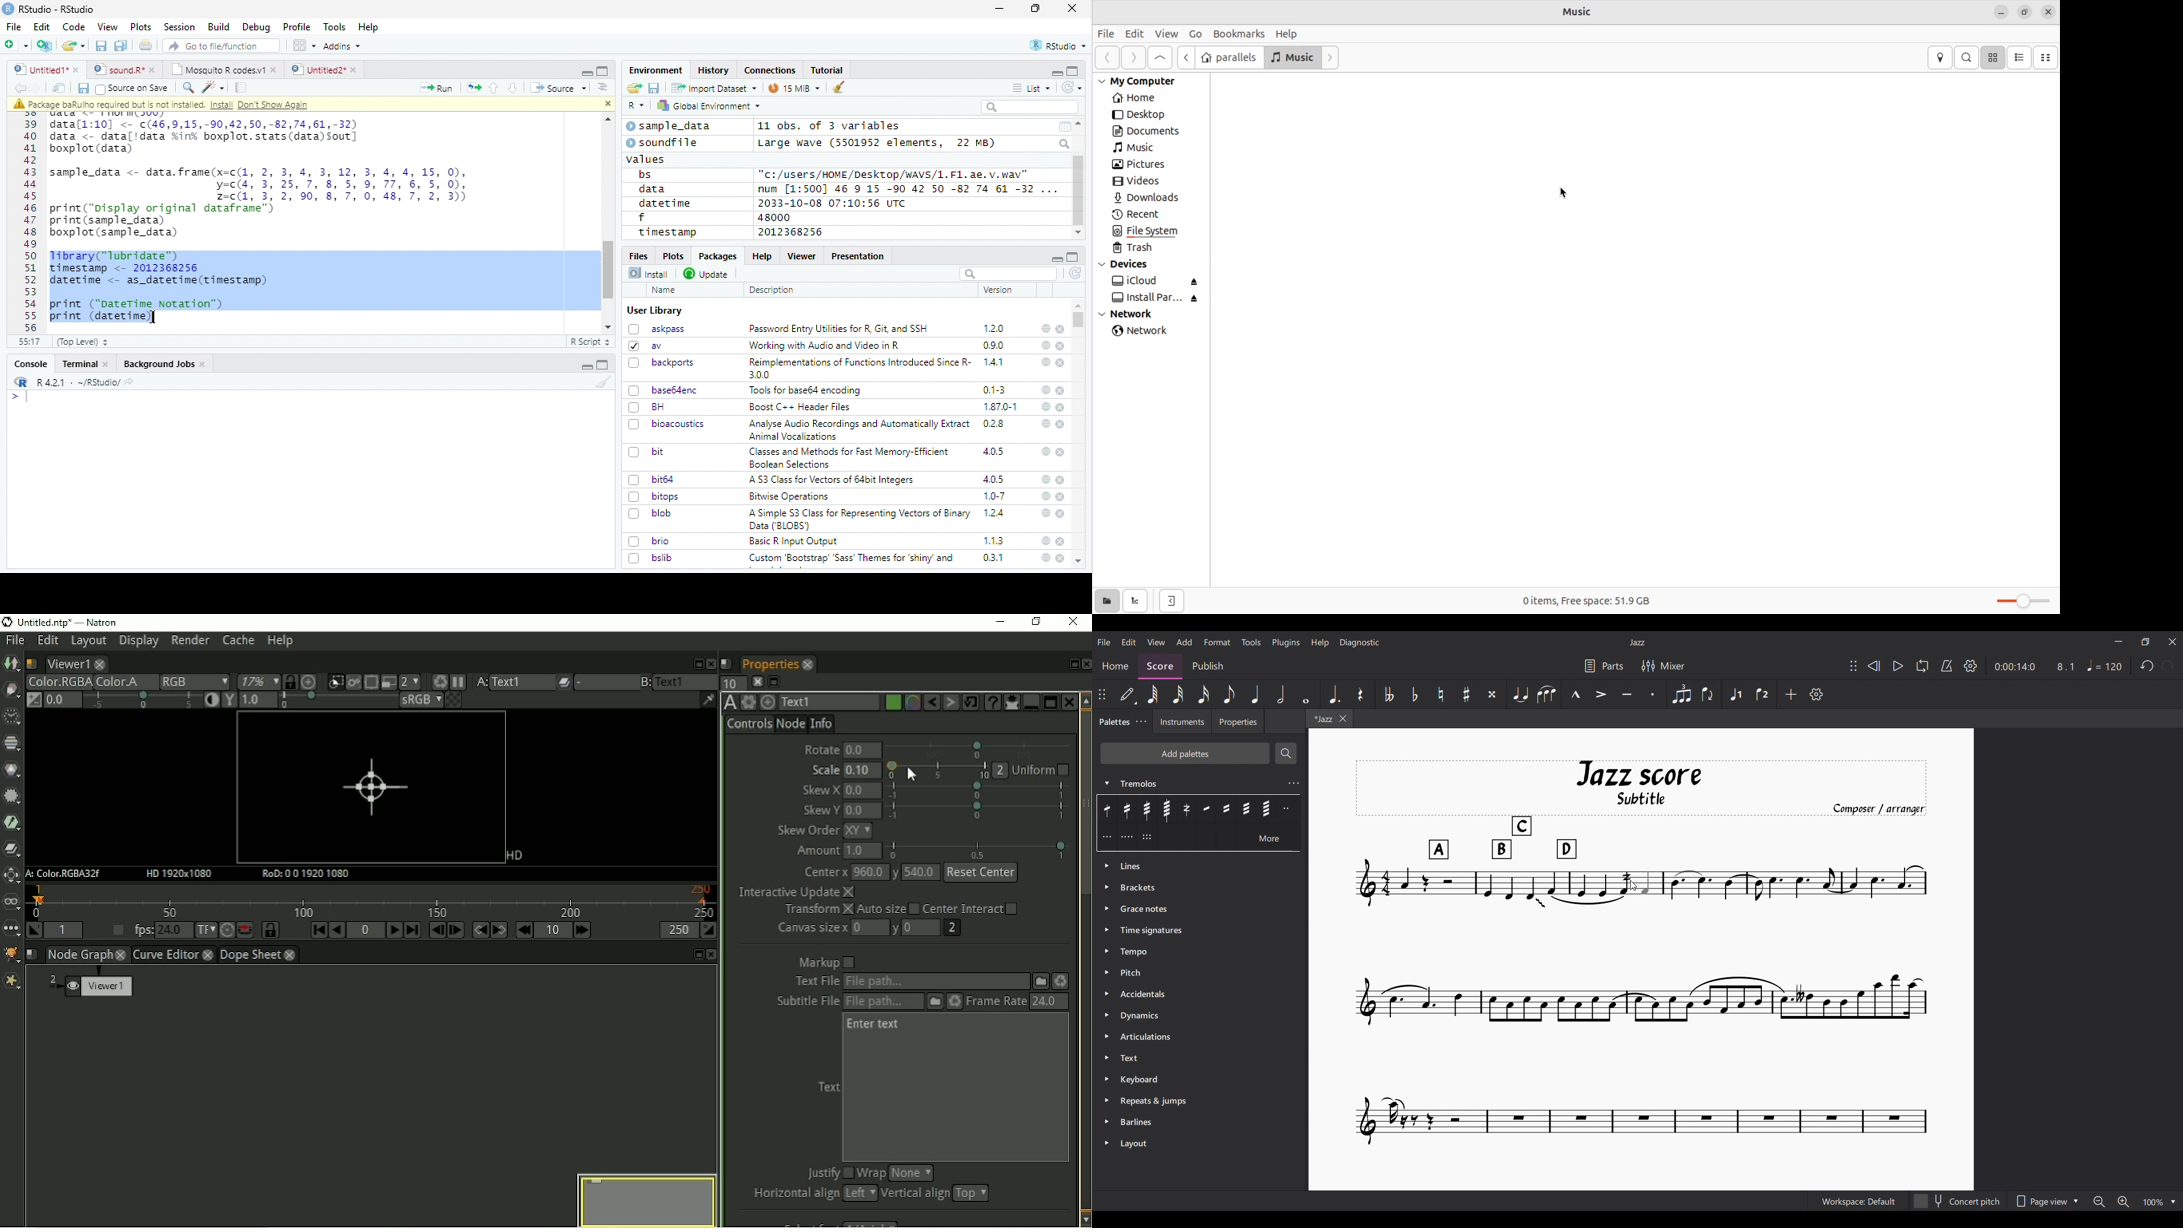 The width and height of the screenshot is (2184, 1232). I want to click on Show in smaller tab, so click(2146, 641).